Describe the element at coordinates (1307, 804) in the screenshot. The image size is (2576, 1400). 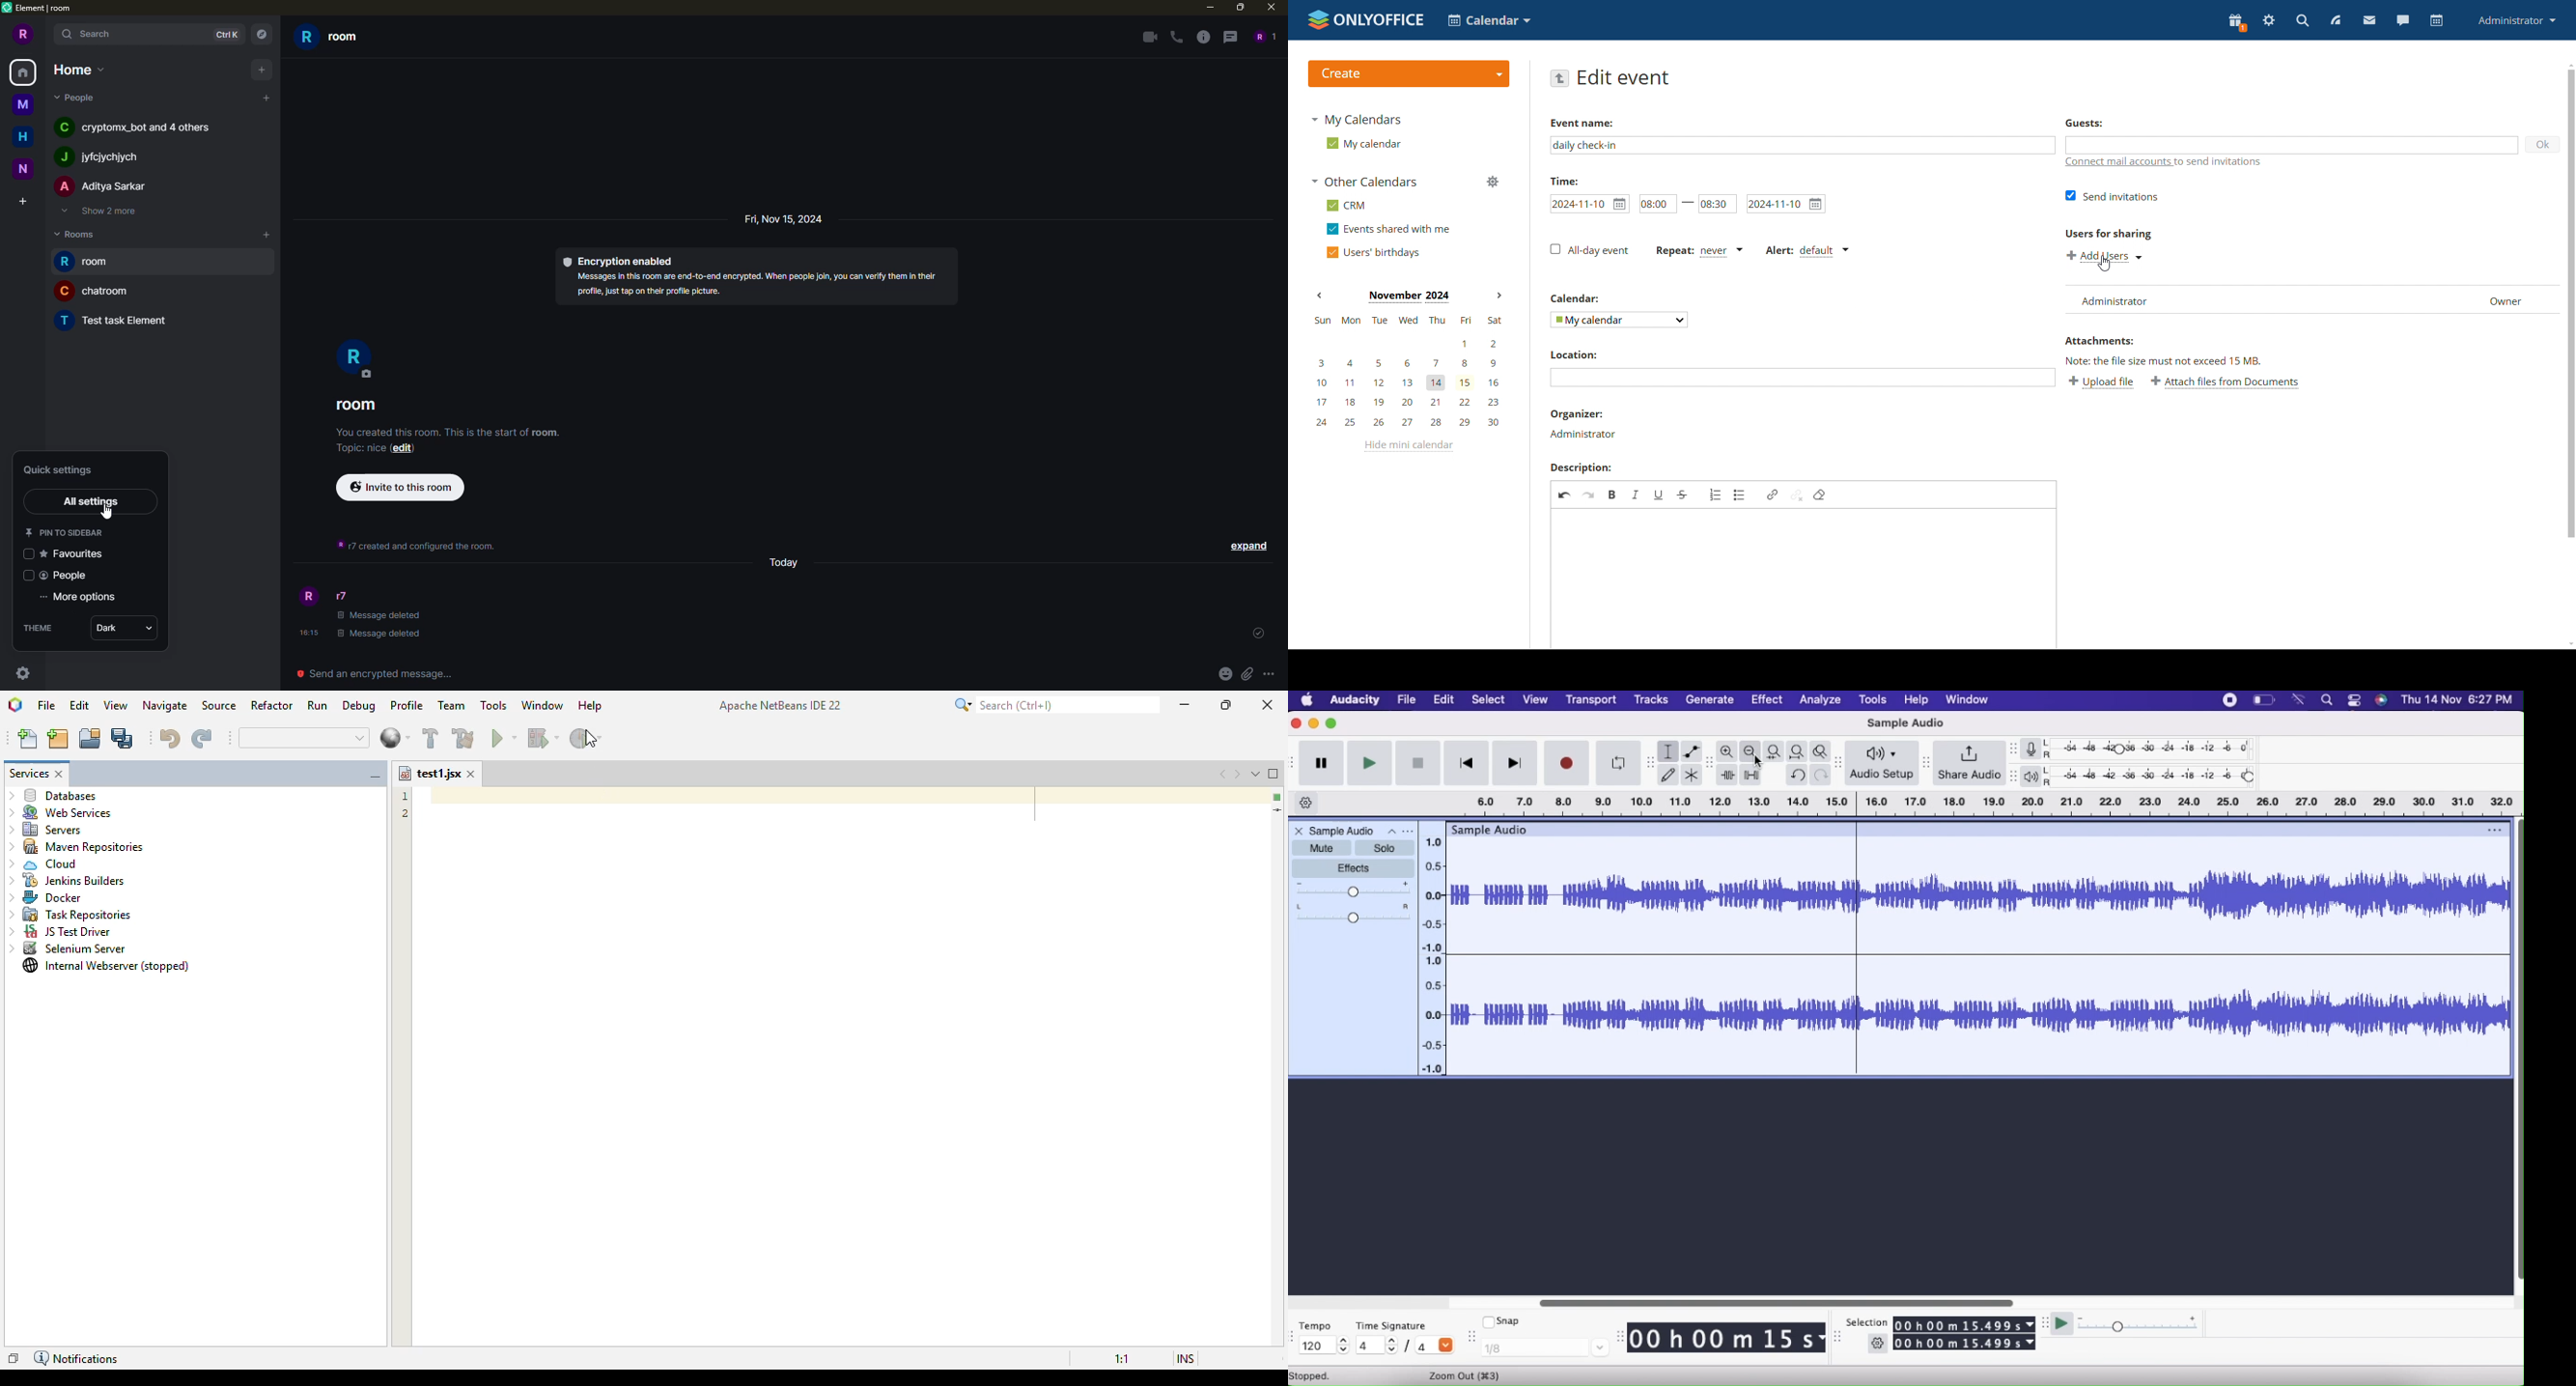
I see `Timeline options` at that location.